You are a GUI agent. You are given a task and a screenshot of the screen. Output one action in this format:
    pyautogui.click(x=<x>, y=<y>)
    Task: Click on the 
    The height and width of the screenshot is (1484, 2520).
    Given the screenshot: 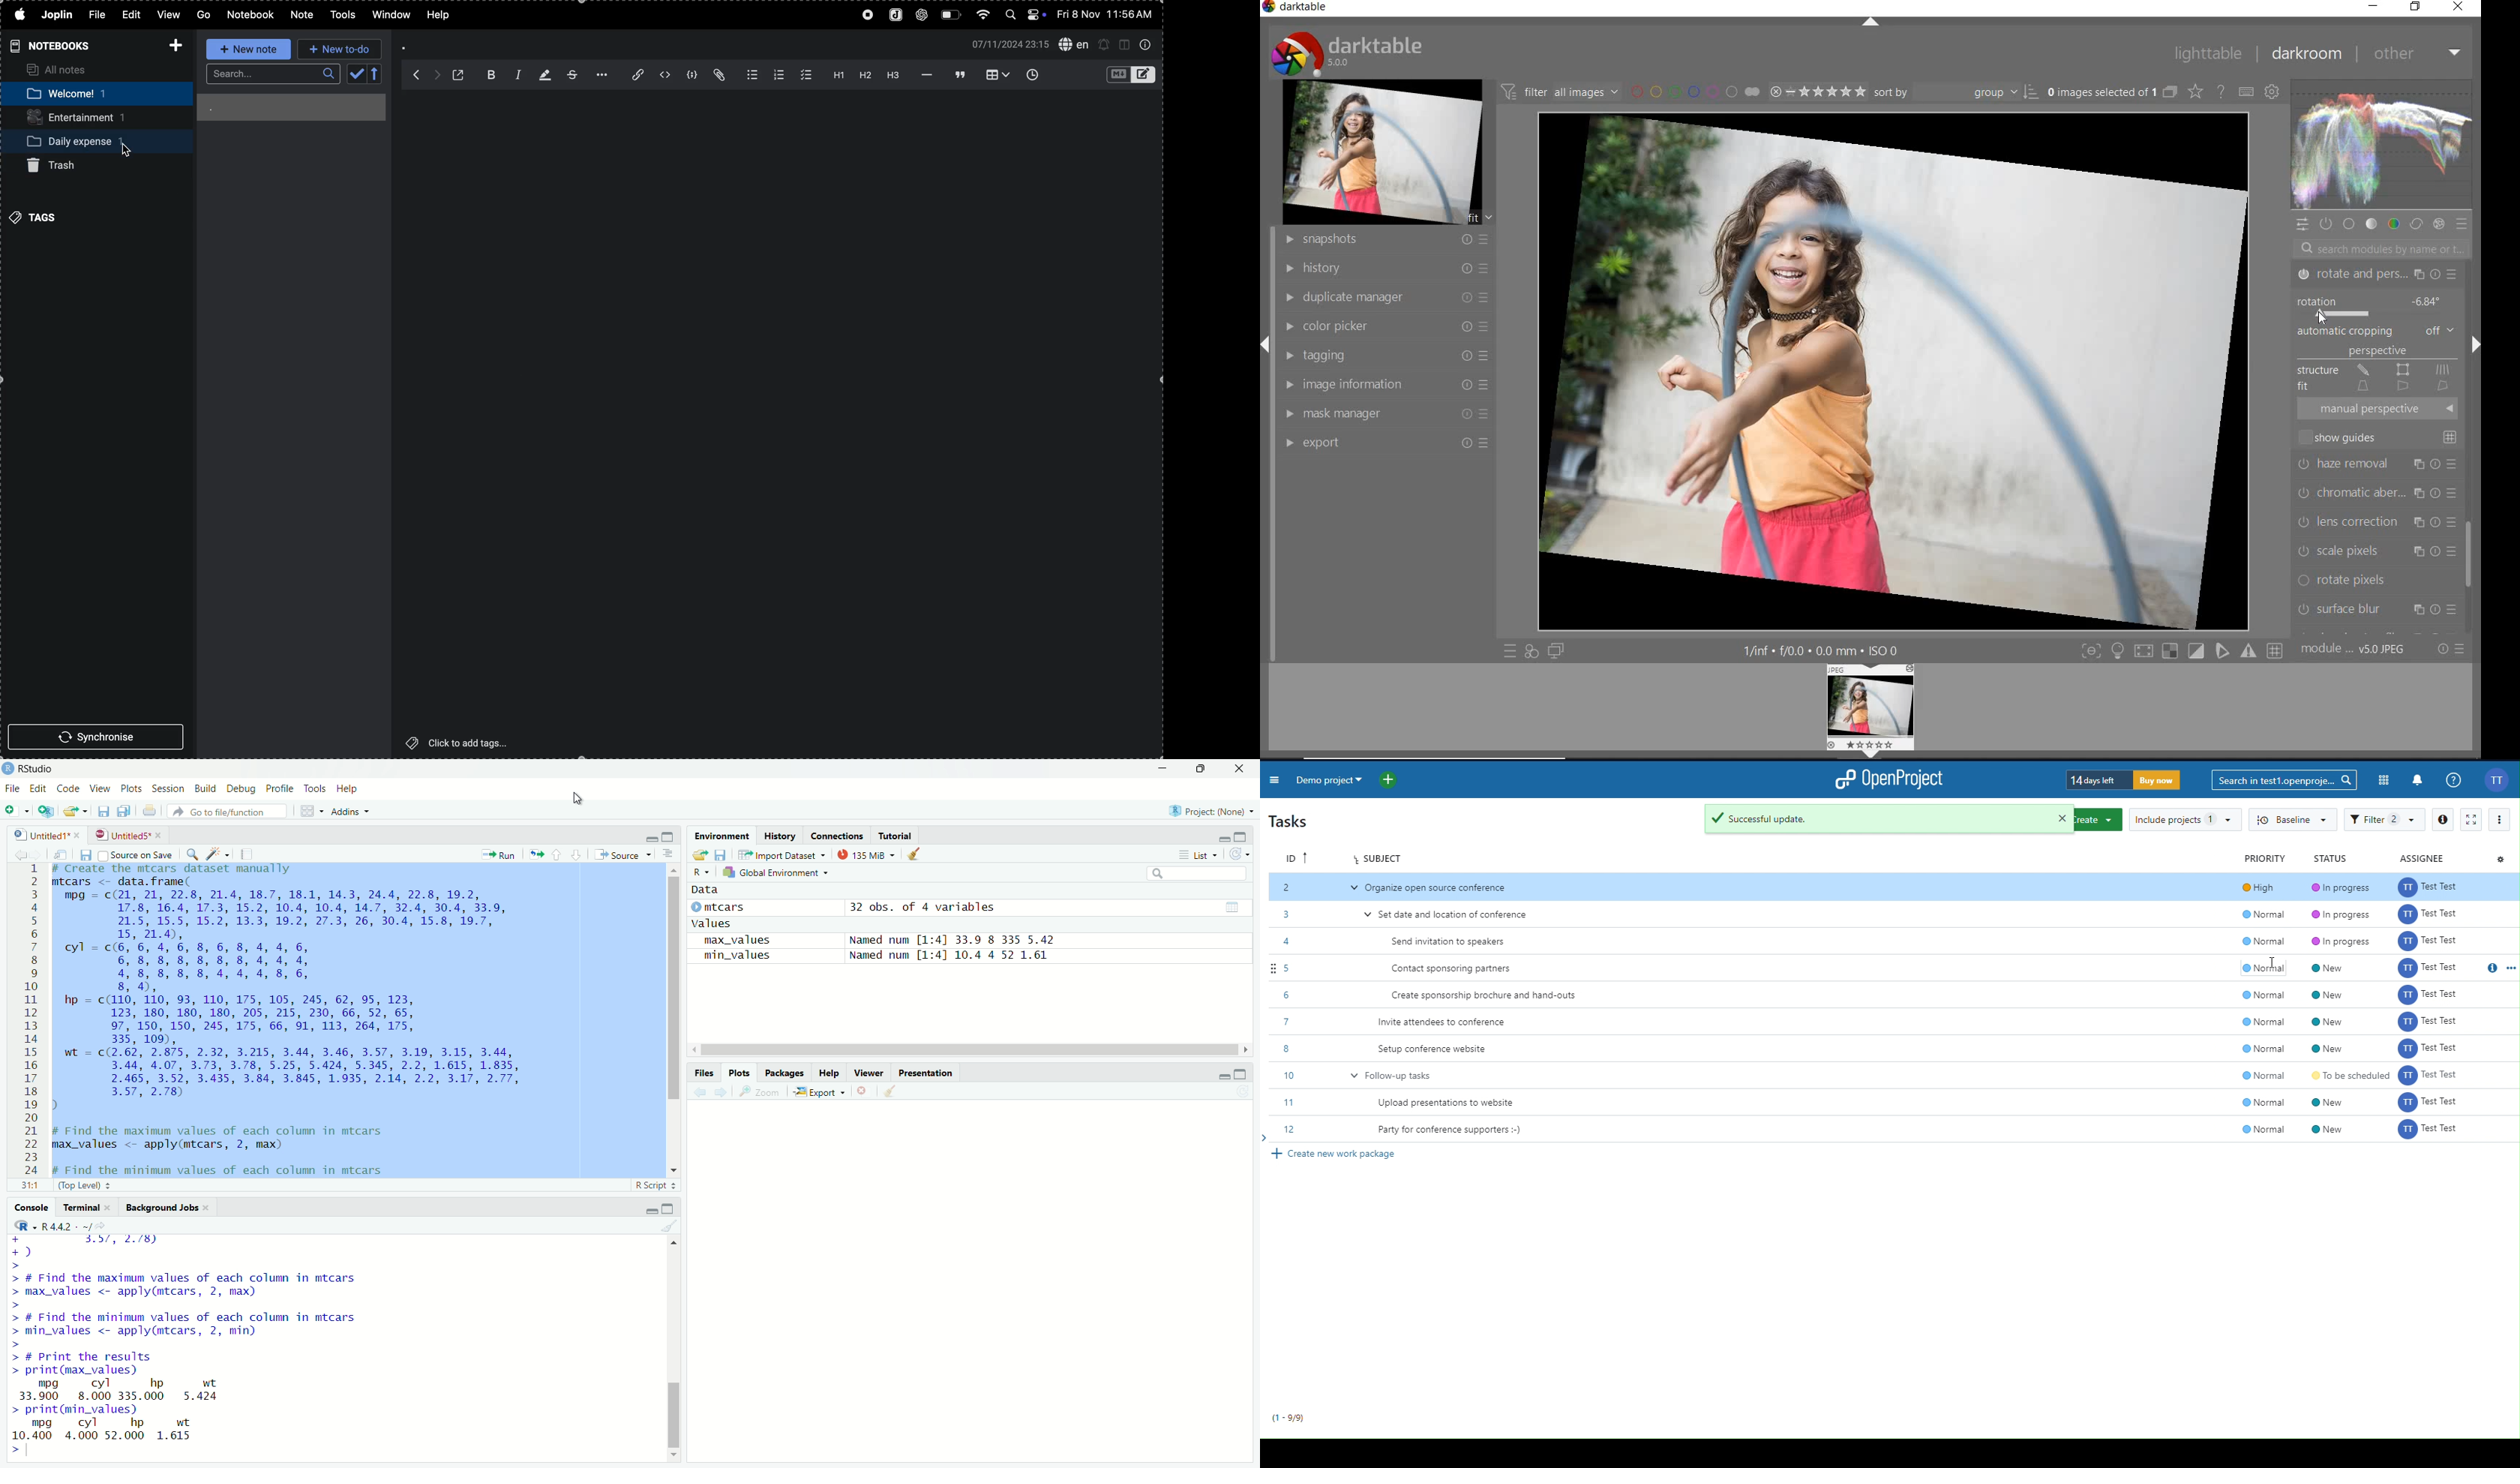 What is the action you would take?
    pyautogui.click(x=700, y=1073)
    